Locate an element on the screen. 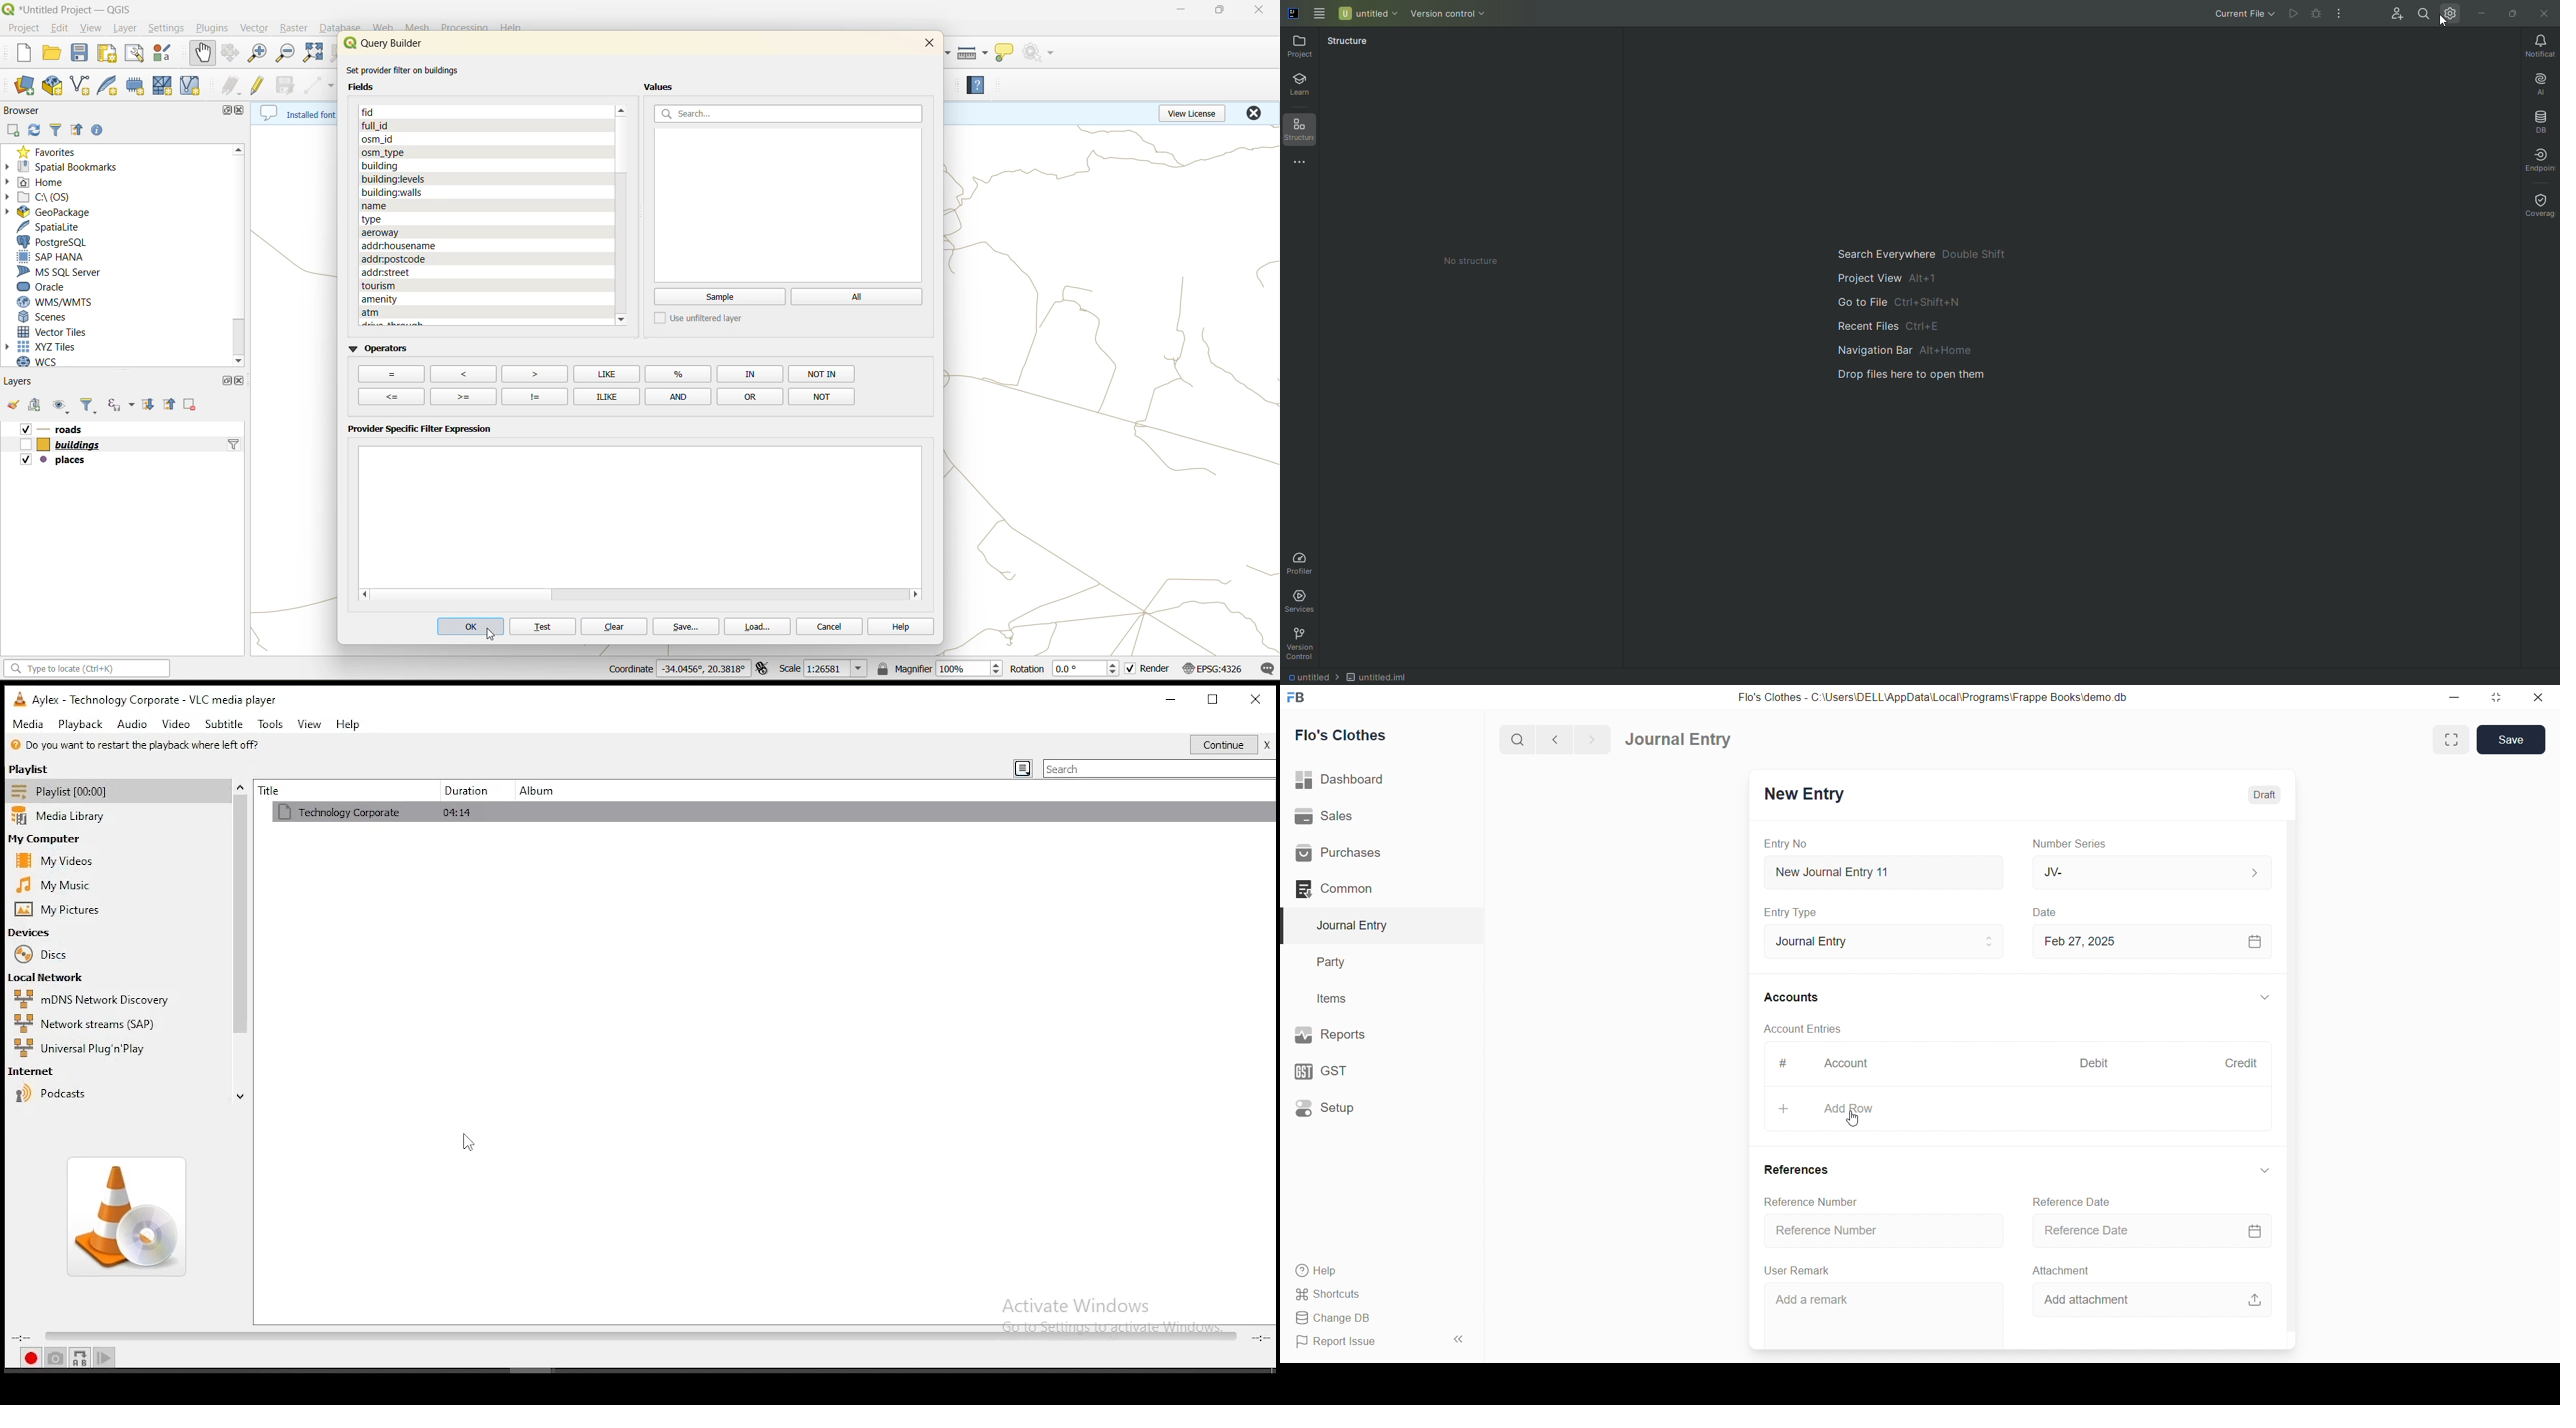 This screenshot has height=1428, width=2576. fields is located at coordinates (383, 165).